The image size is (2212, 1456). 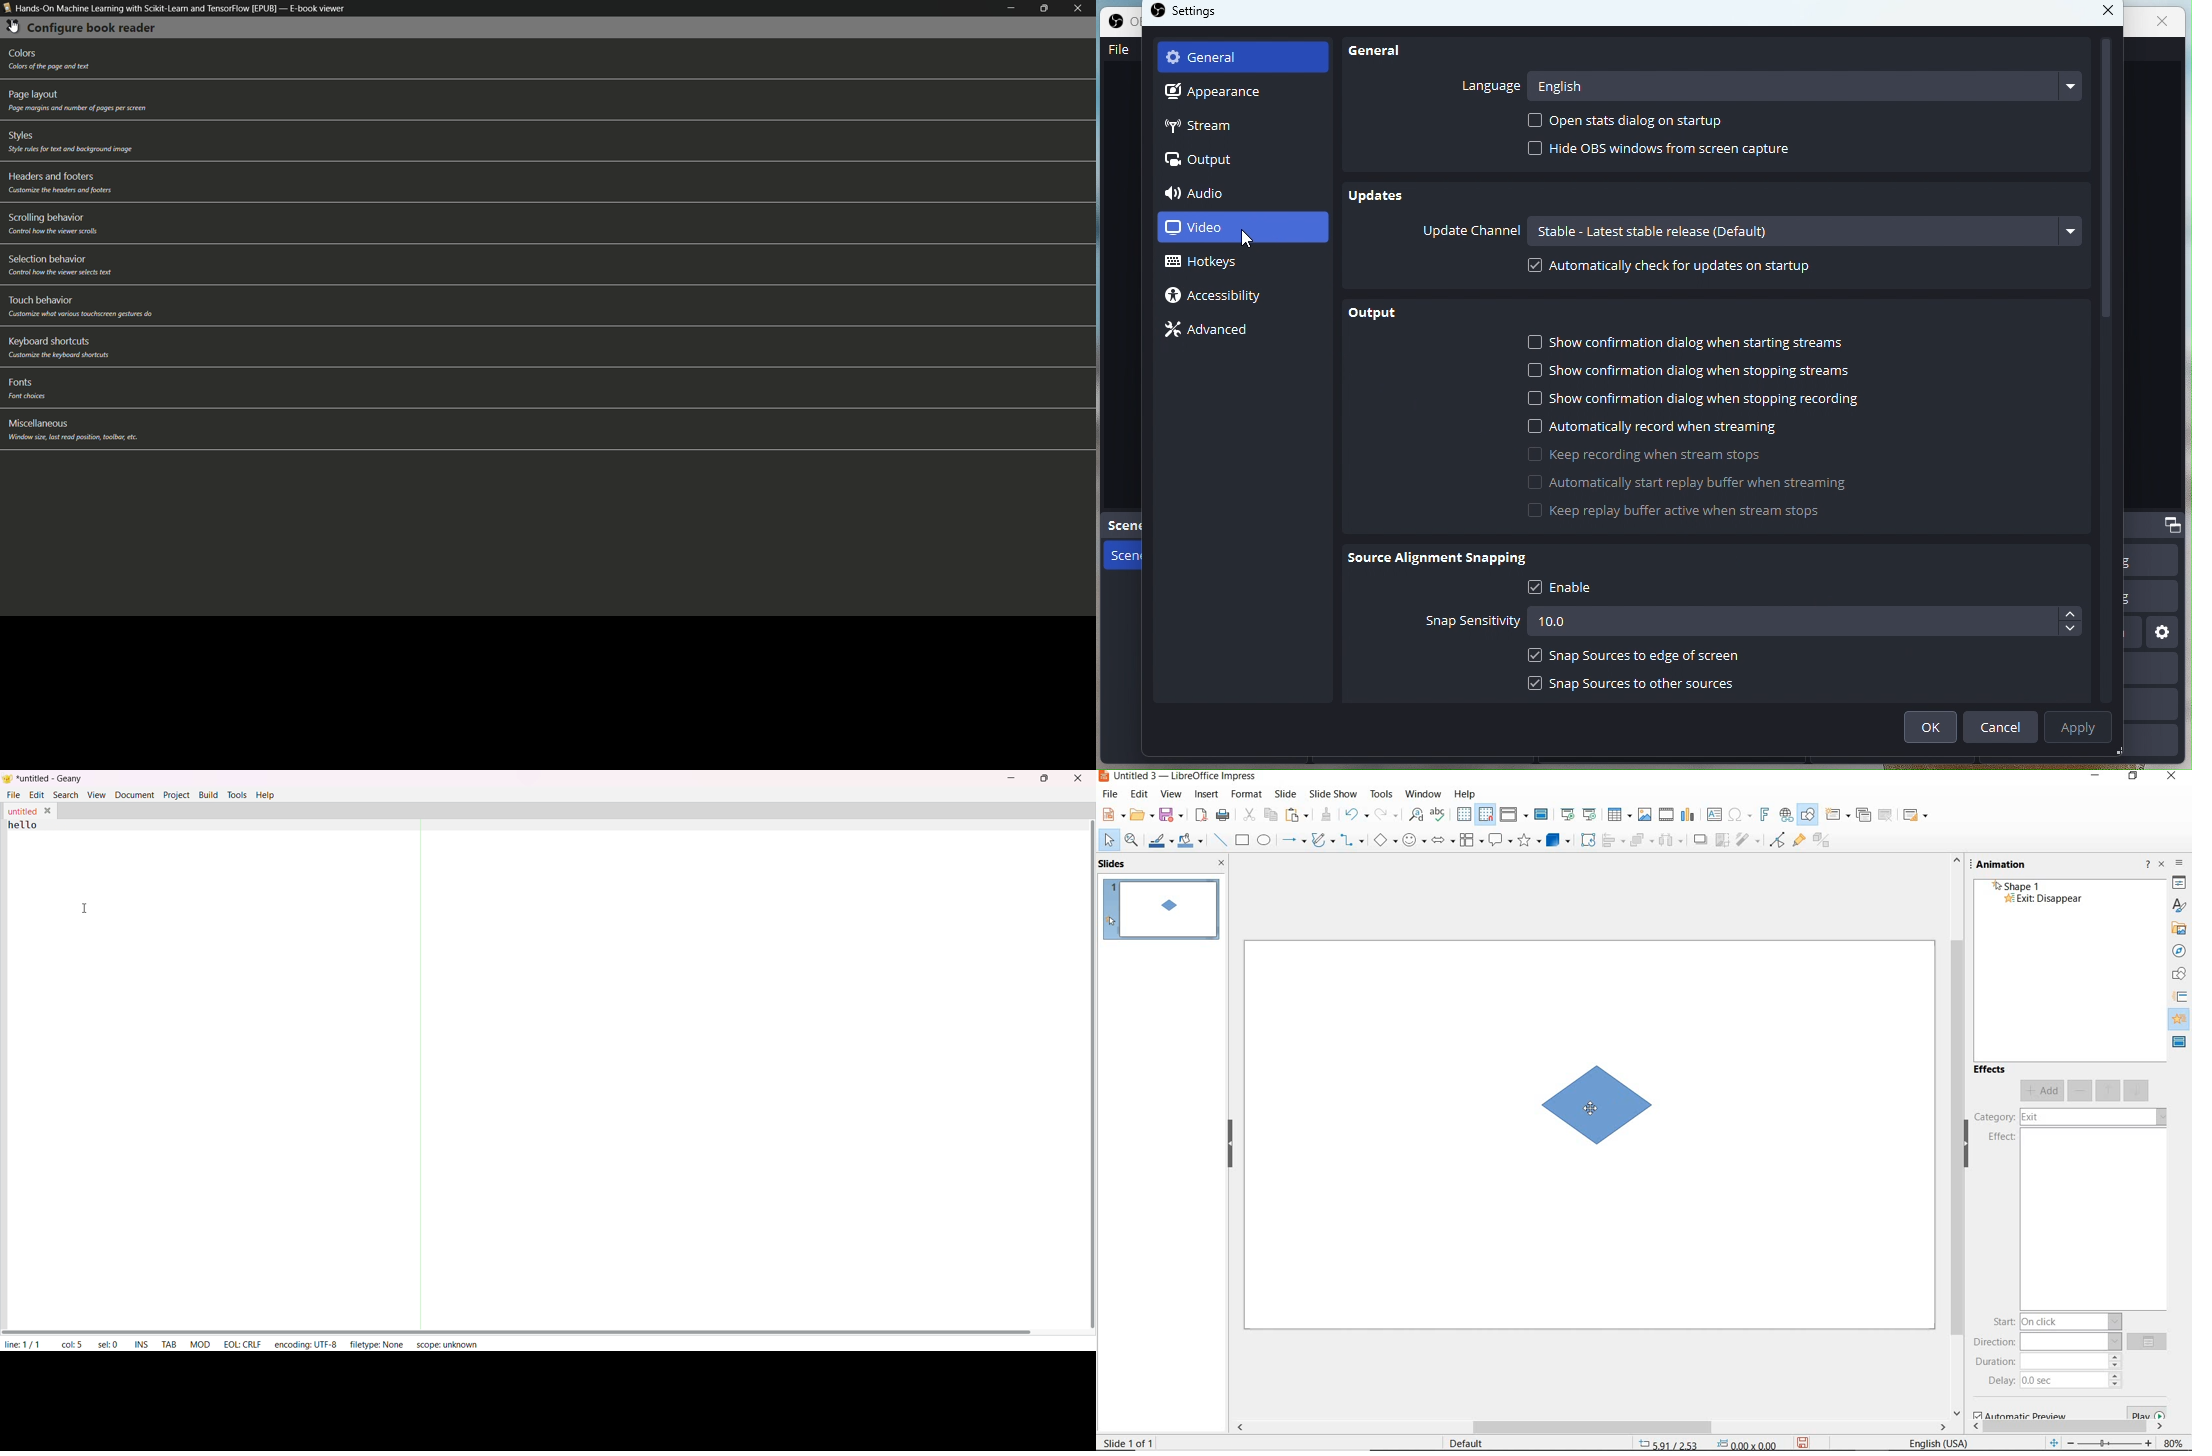 I want to click on slide show, so click(x=1335, y=794).